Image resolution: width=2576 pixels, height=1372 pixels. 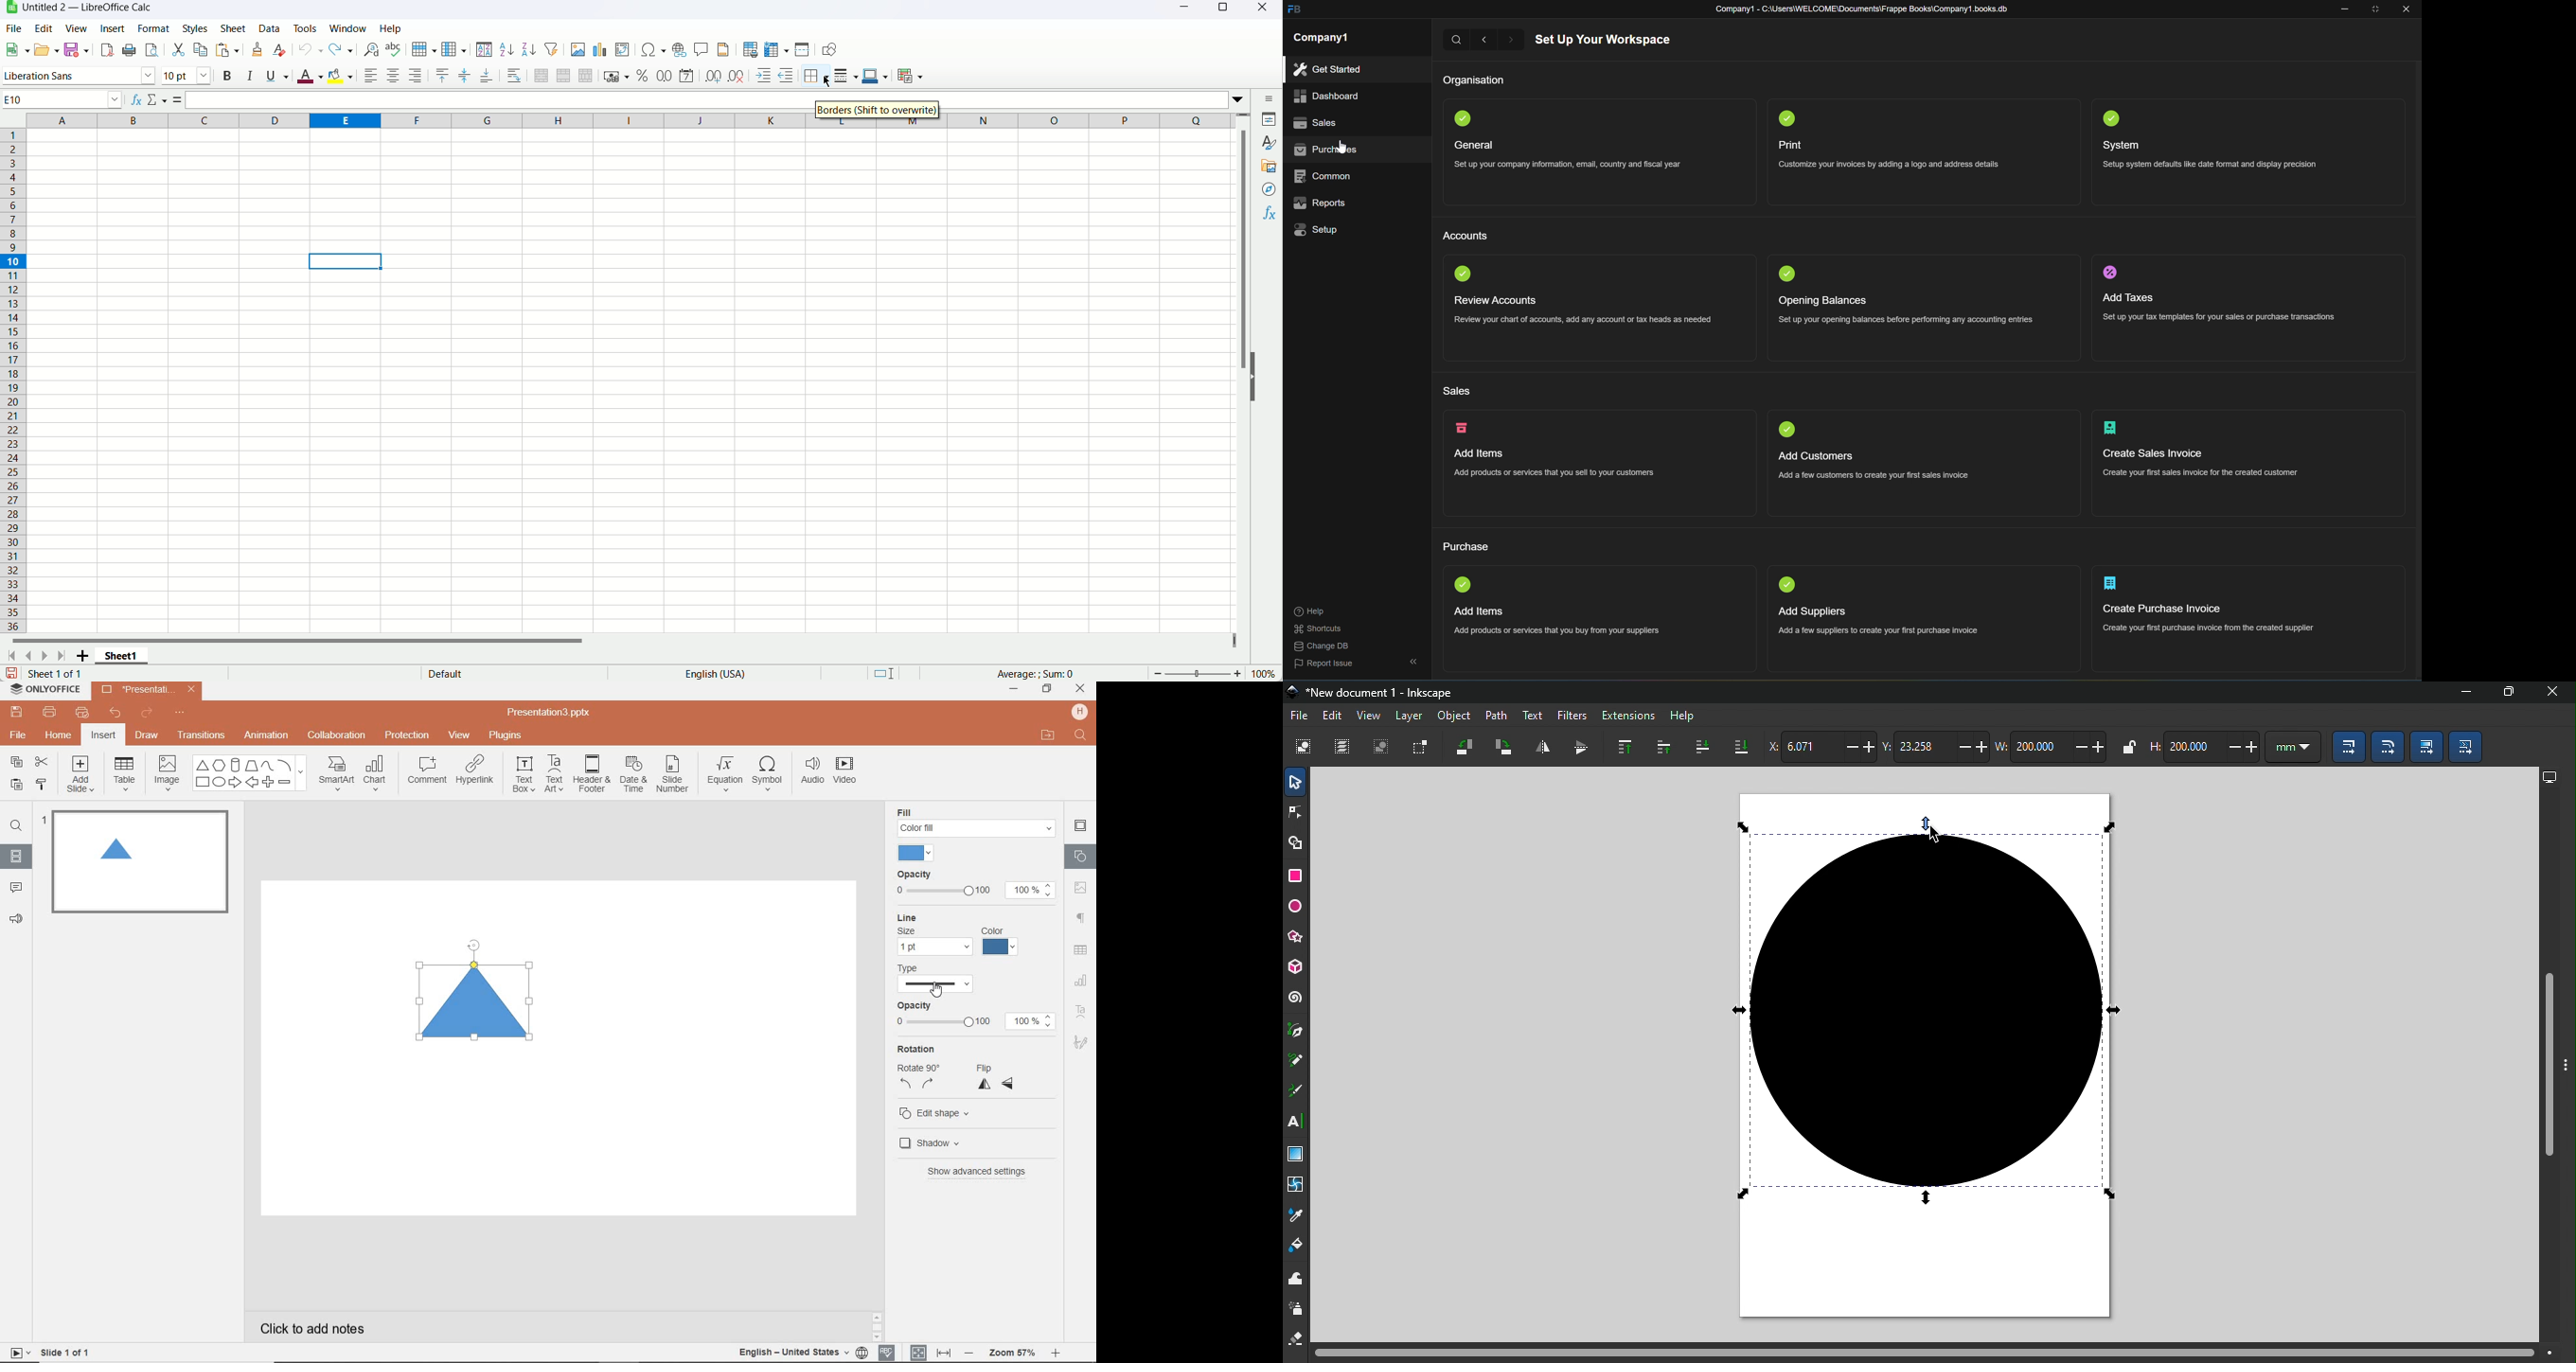 What do you see at coordinates (1411, 662) in the screenshot?
I see `hide` at bounding box center [1411, 662].